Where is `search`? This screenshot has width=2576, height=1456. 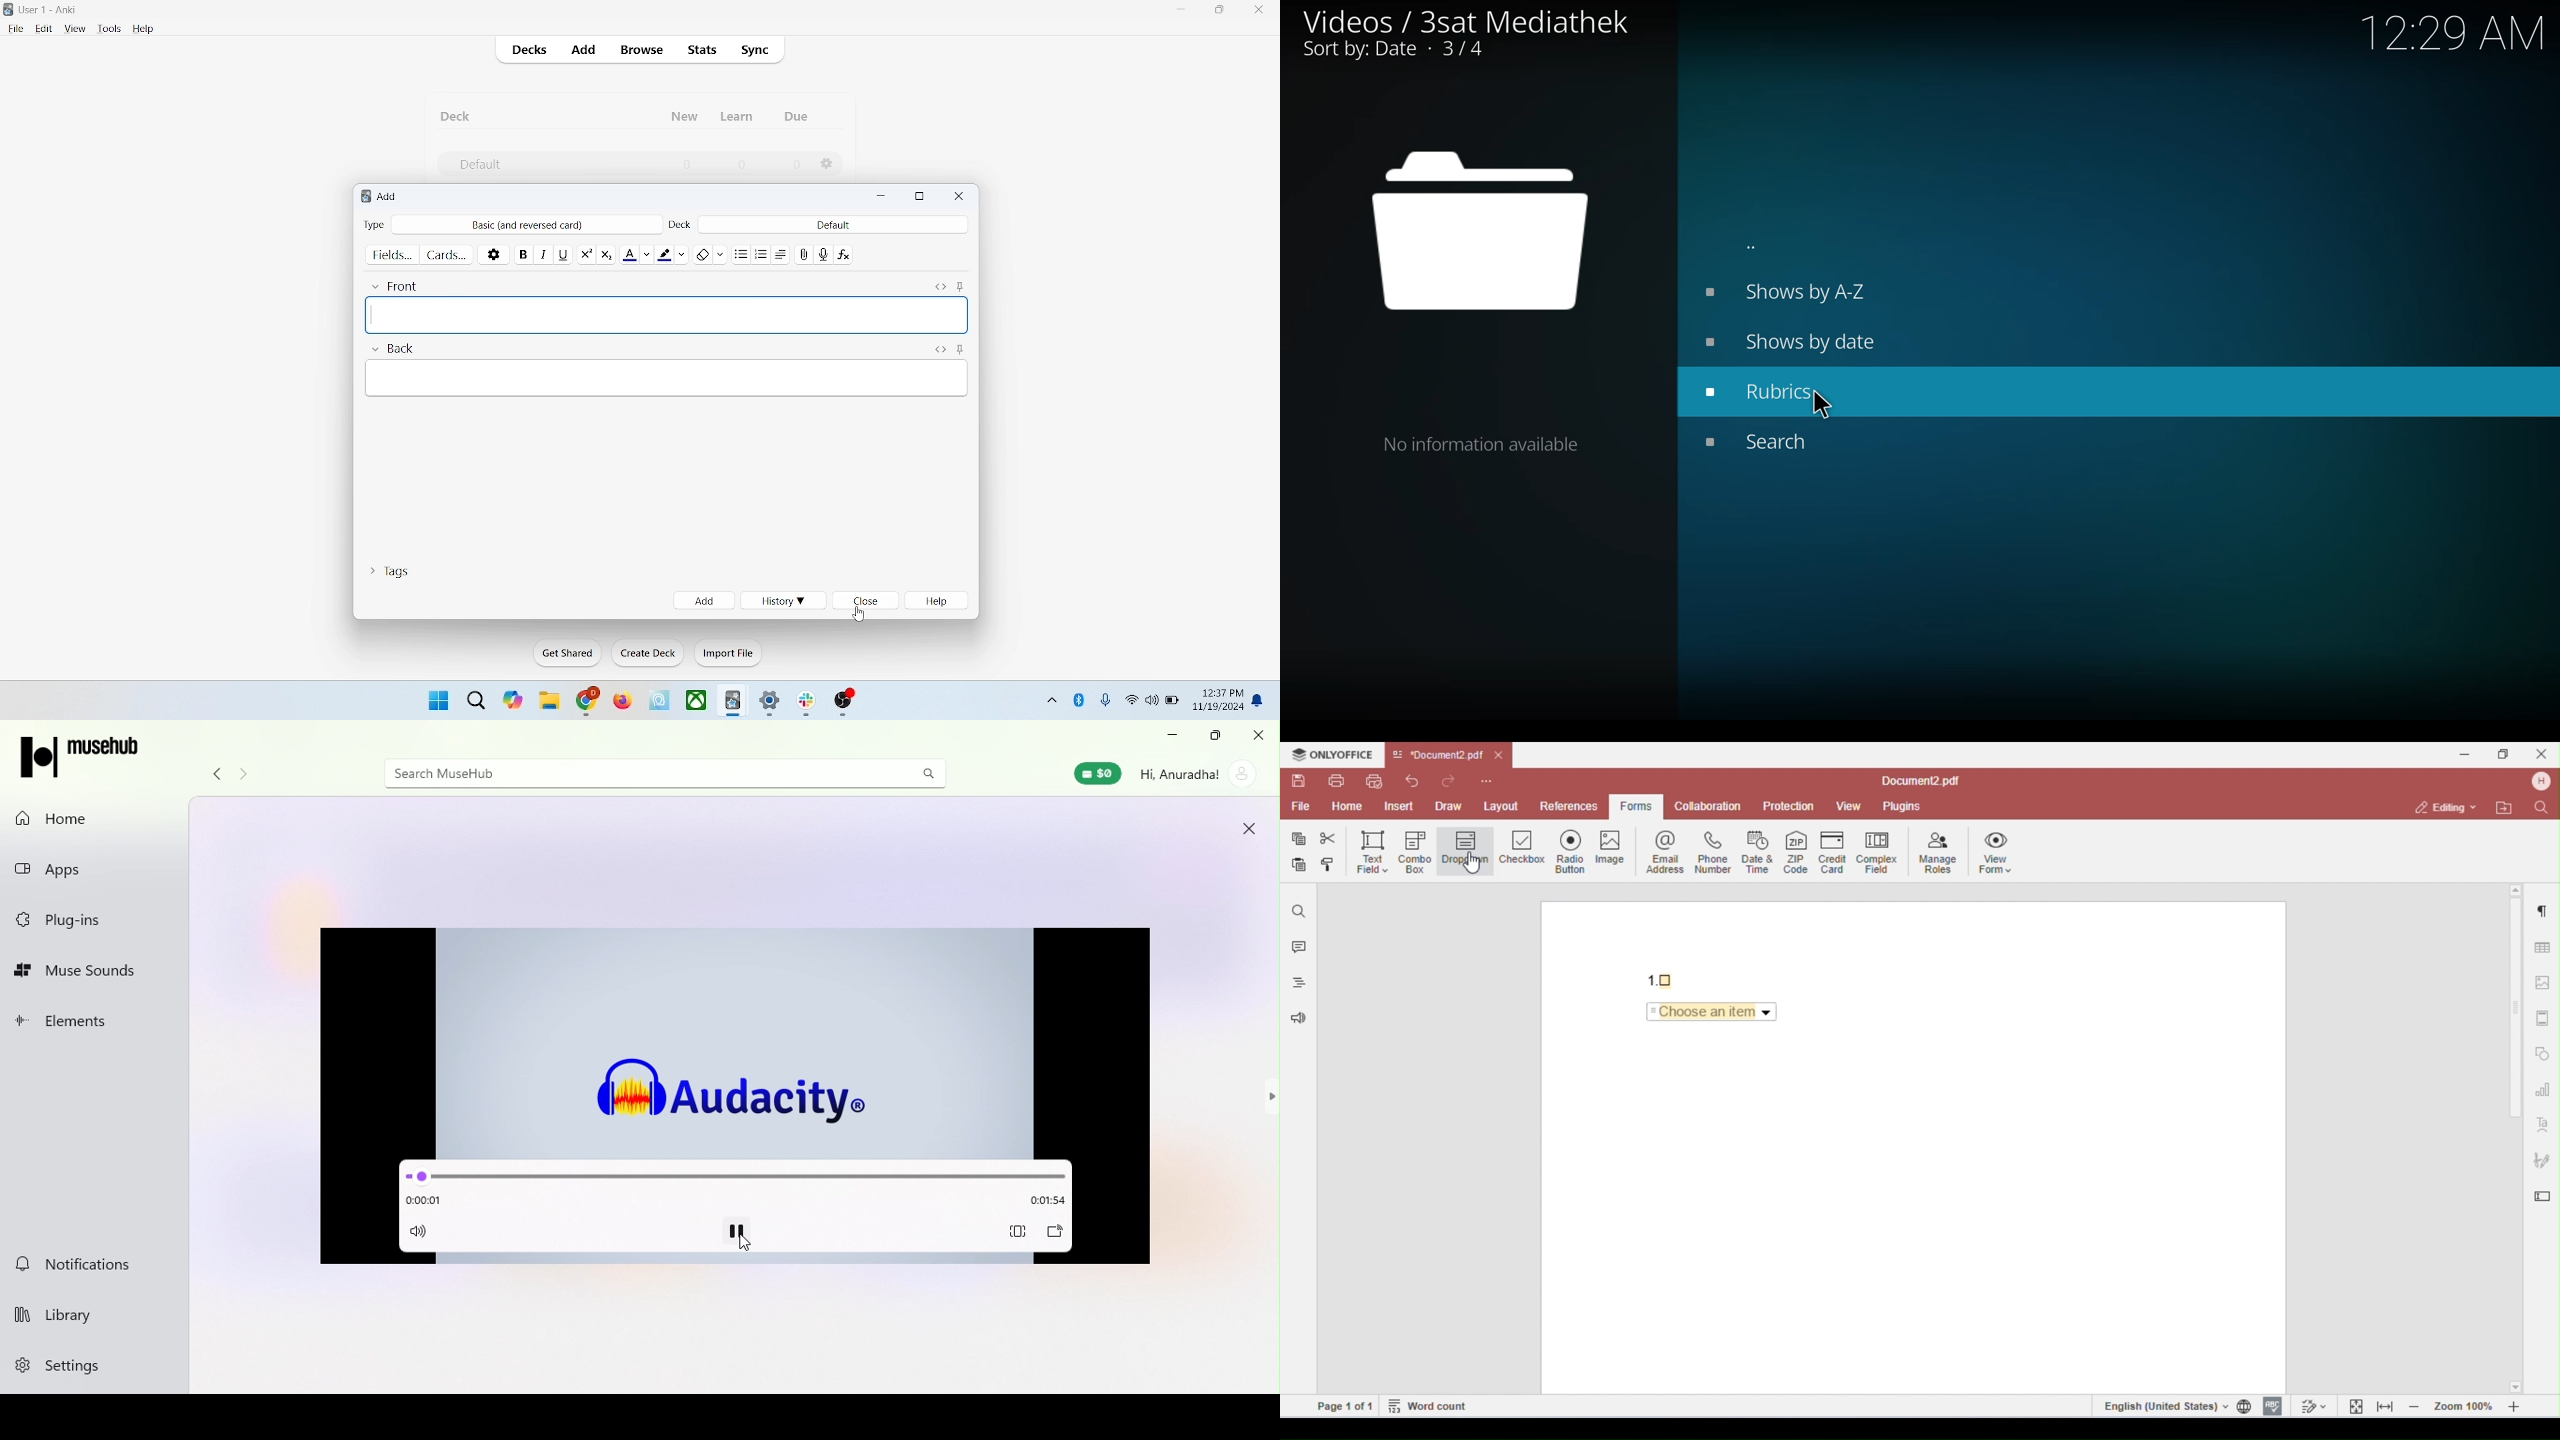 search is located at coordinates (933, 774).